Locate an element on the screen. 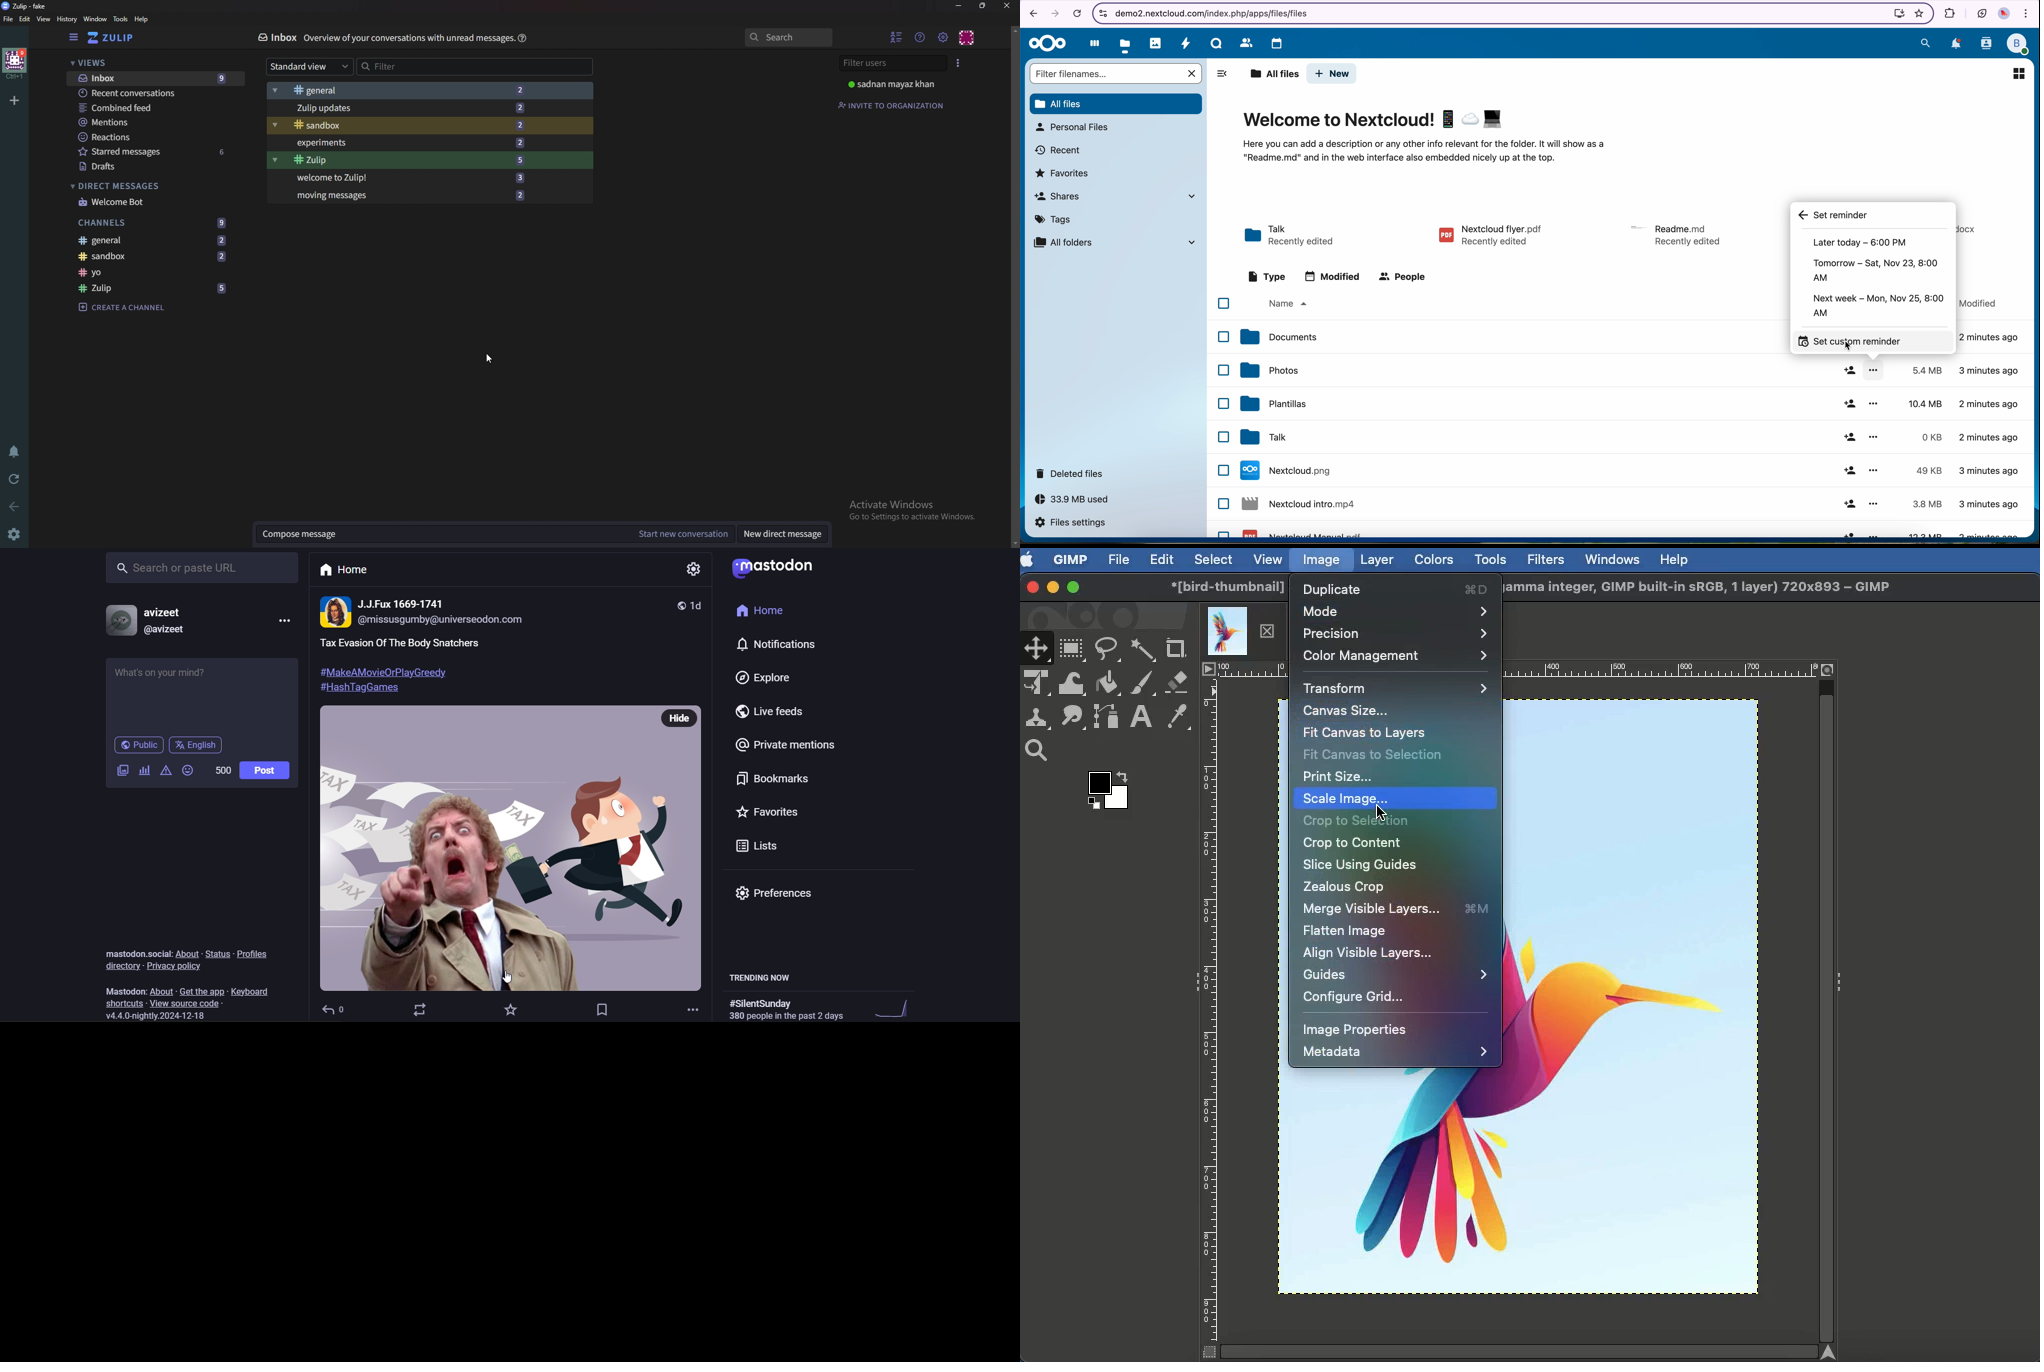  set reminder is located at coordinates (1831, 214).